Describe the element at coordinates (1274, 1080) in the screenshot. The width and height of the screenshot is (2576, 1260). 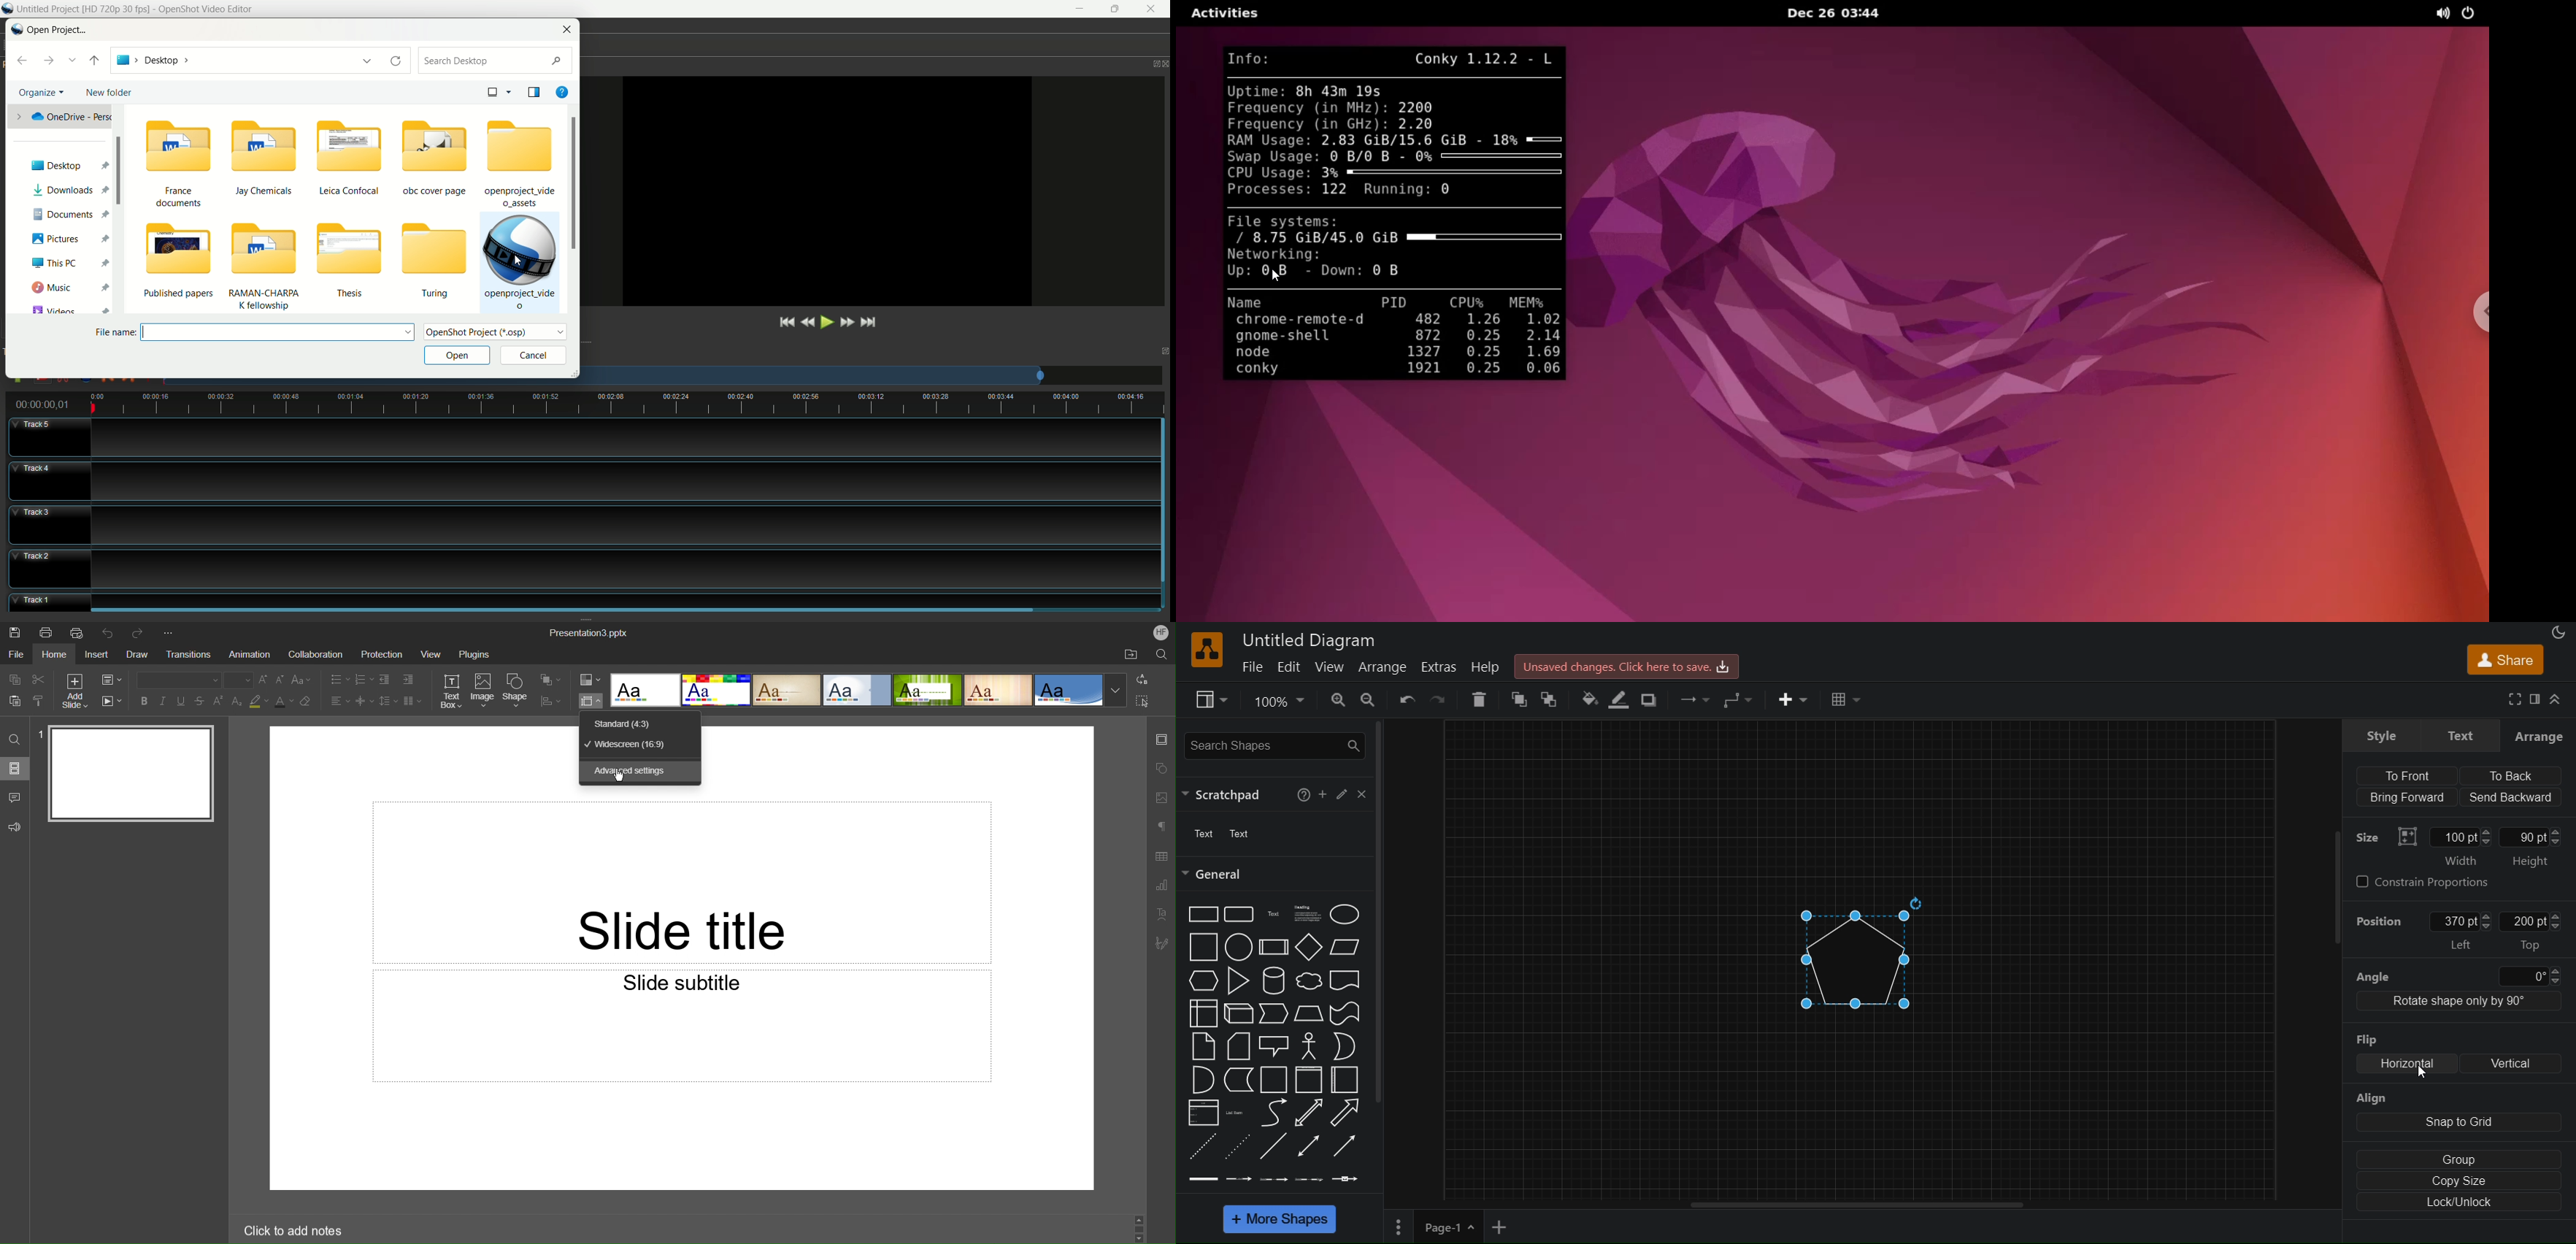
I see `Container` at that location.